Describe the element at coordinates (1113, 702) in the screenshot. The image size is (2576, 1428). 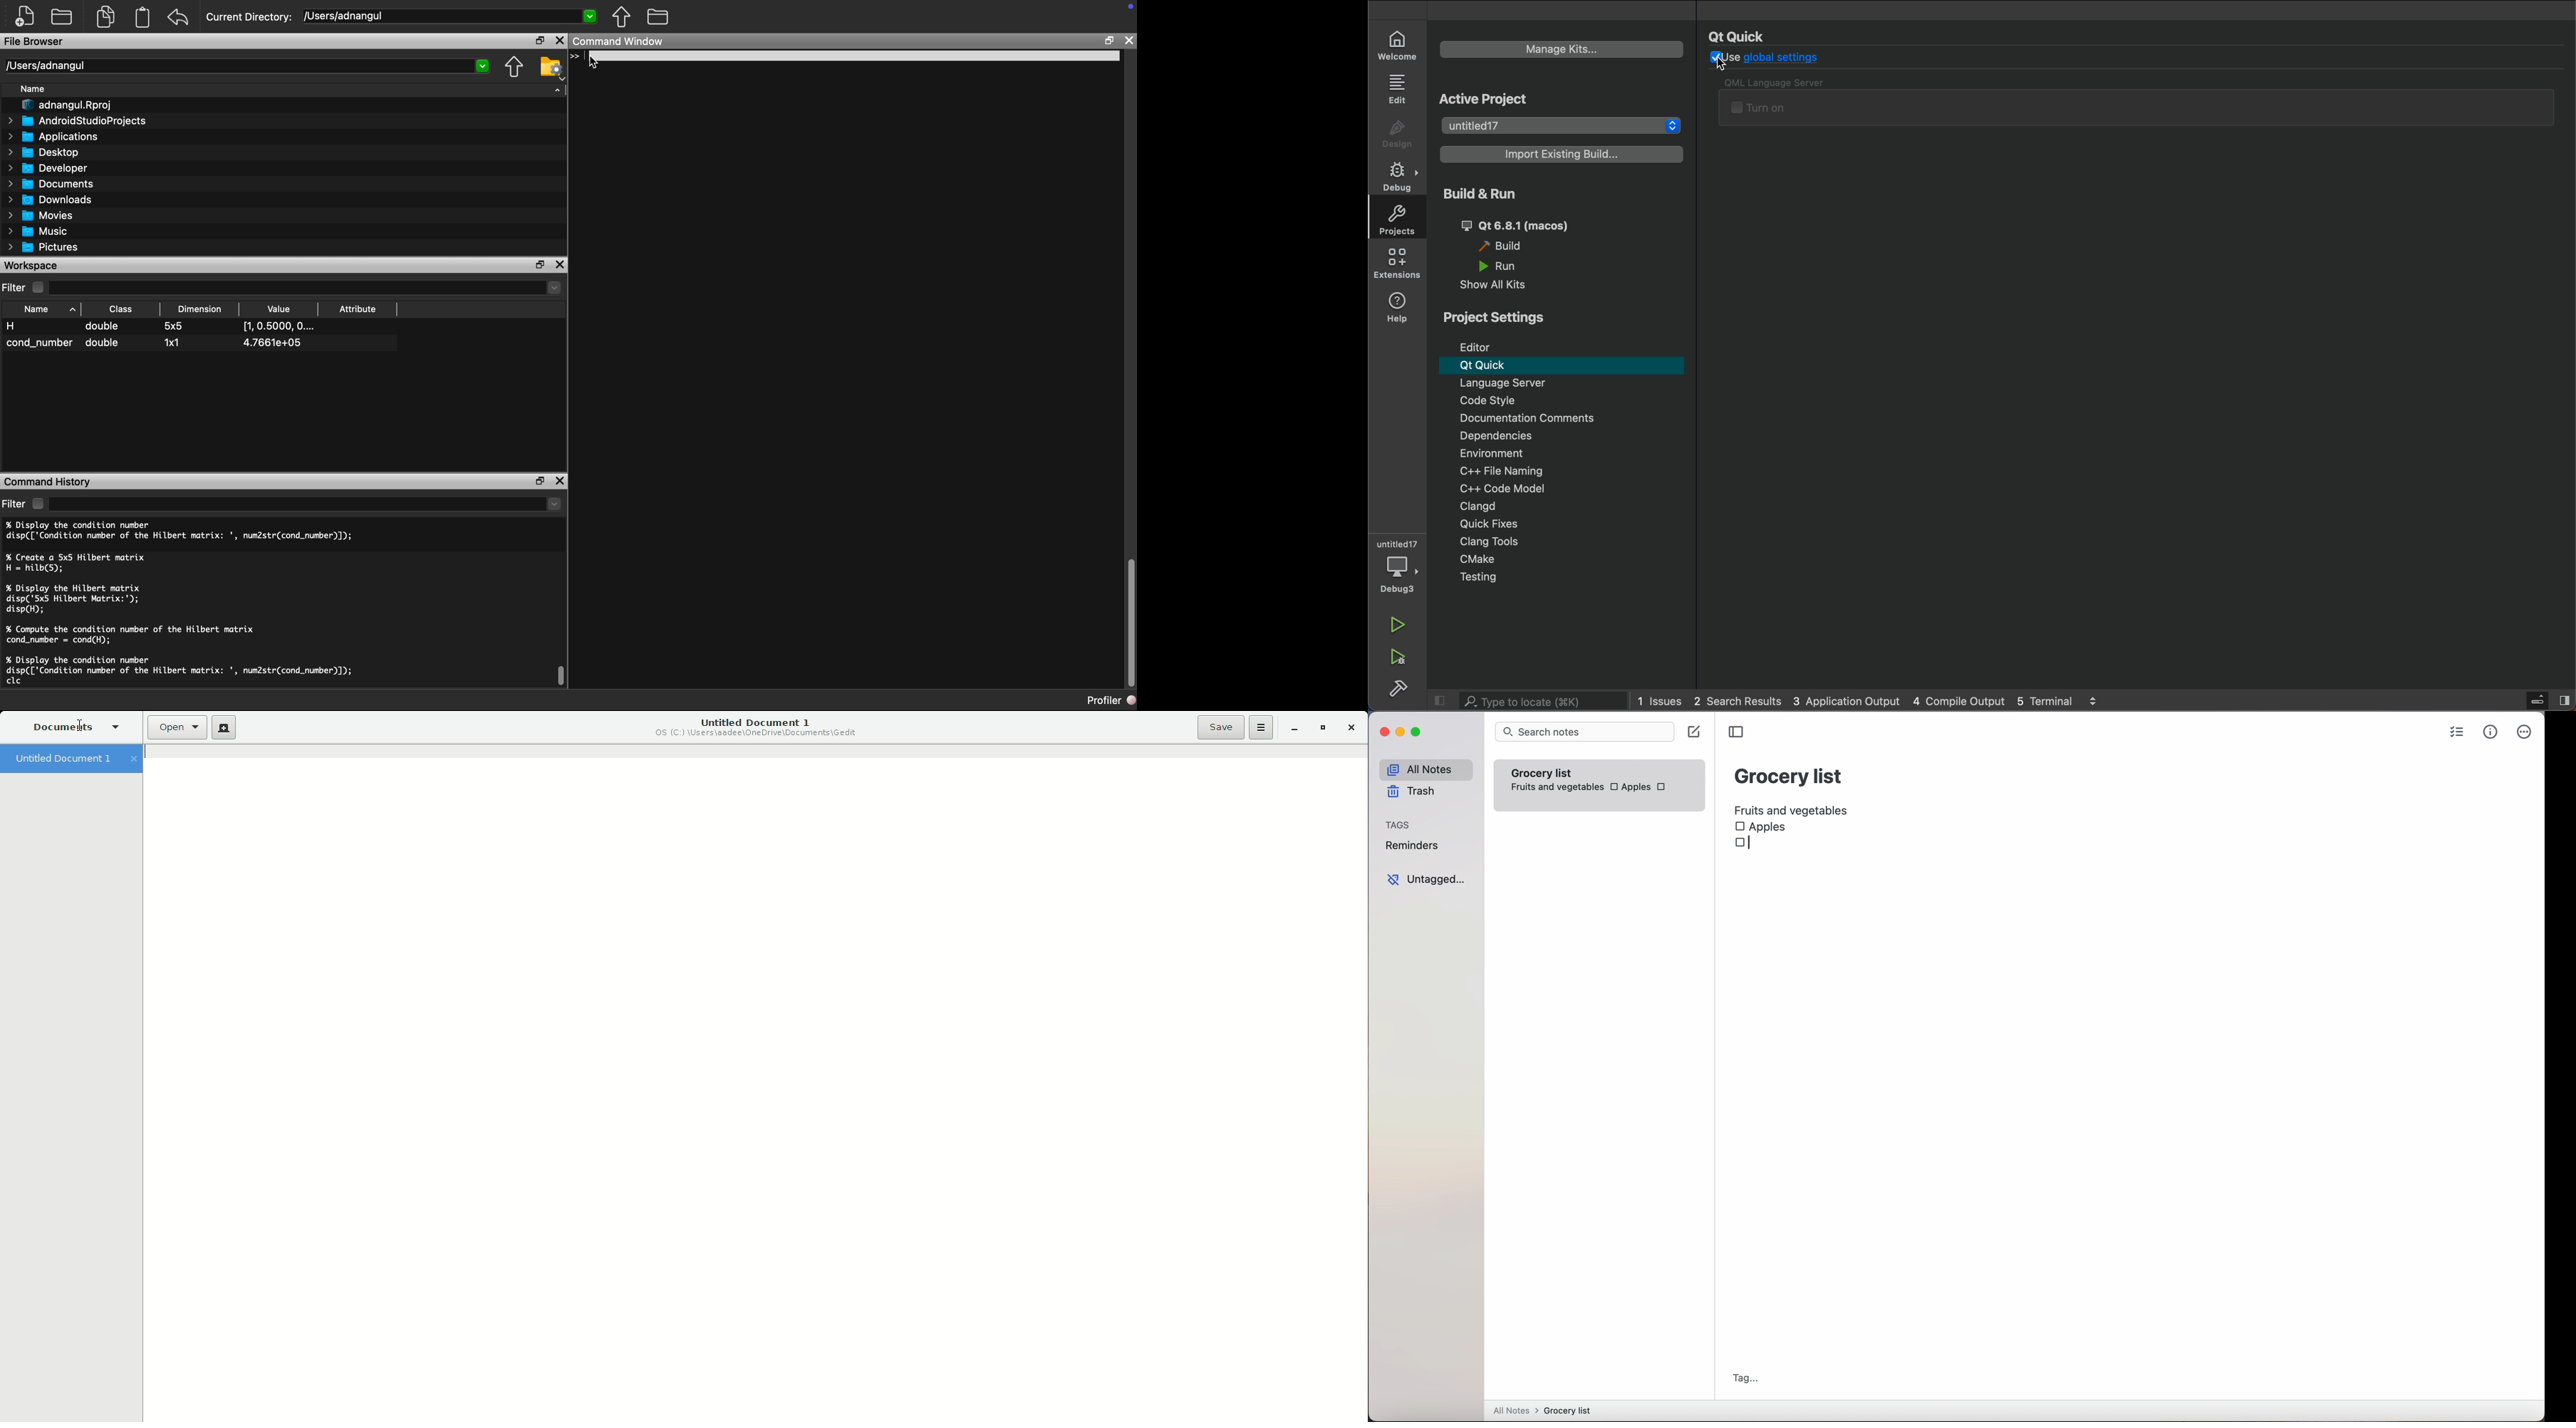
I see `Profiler` at that location.